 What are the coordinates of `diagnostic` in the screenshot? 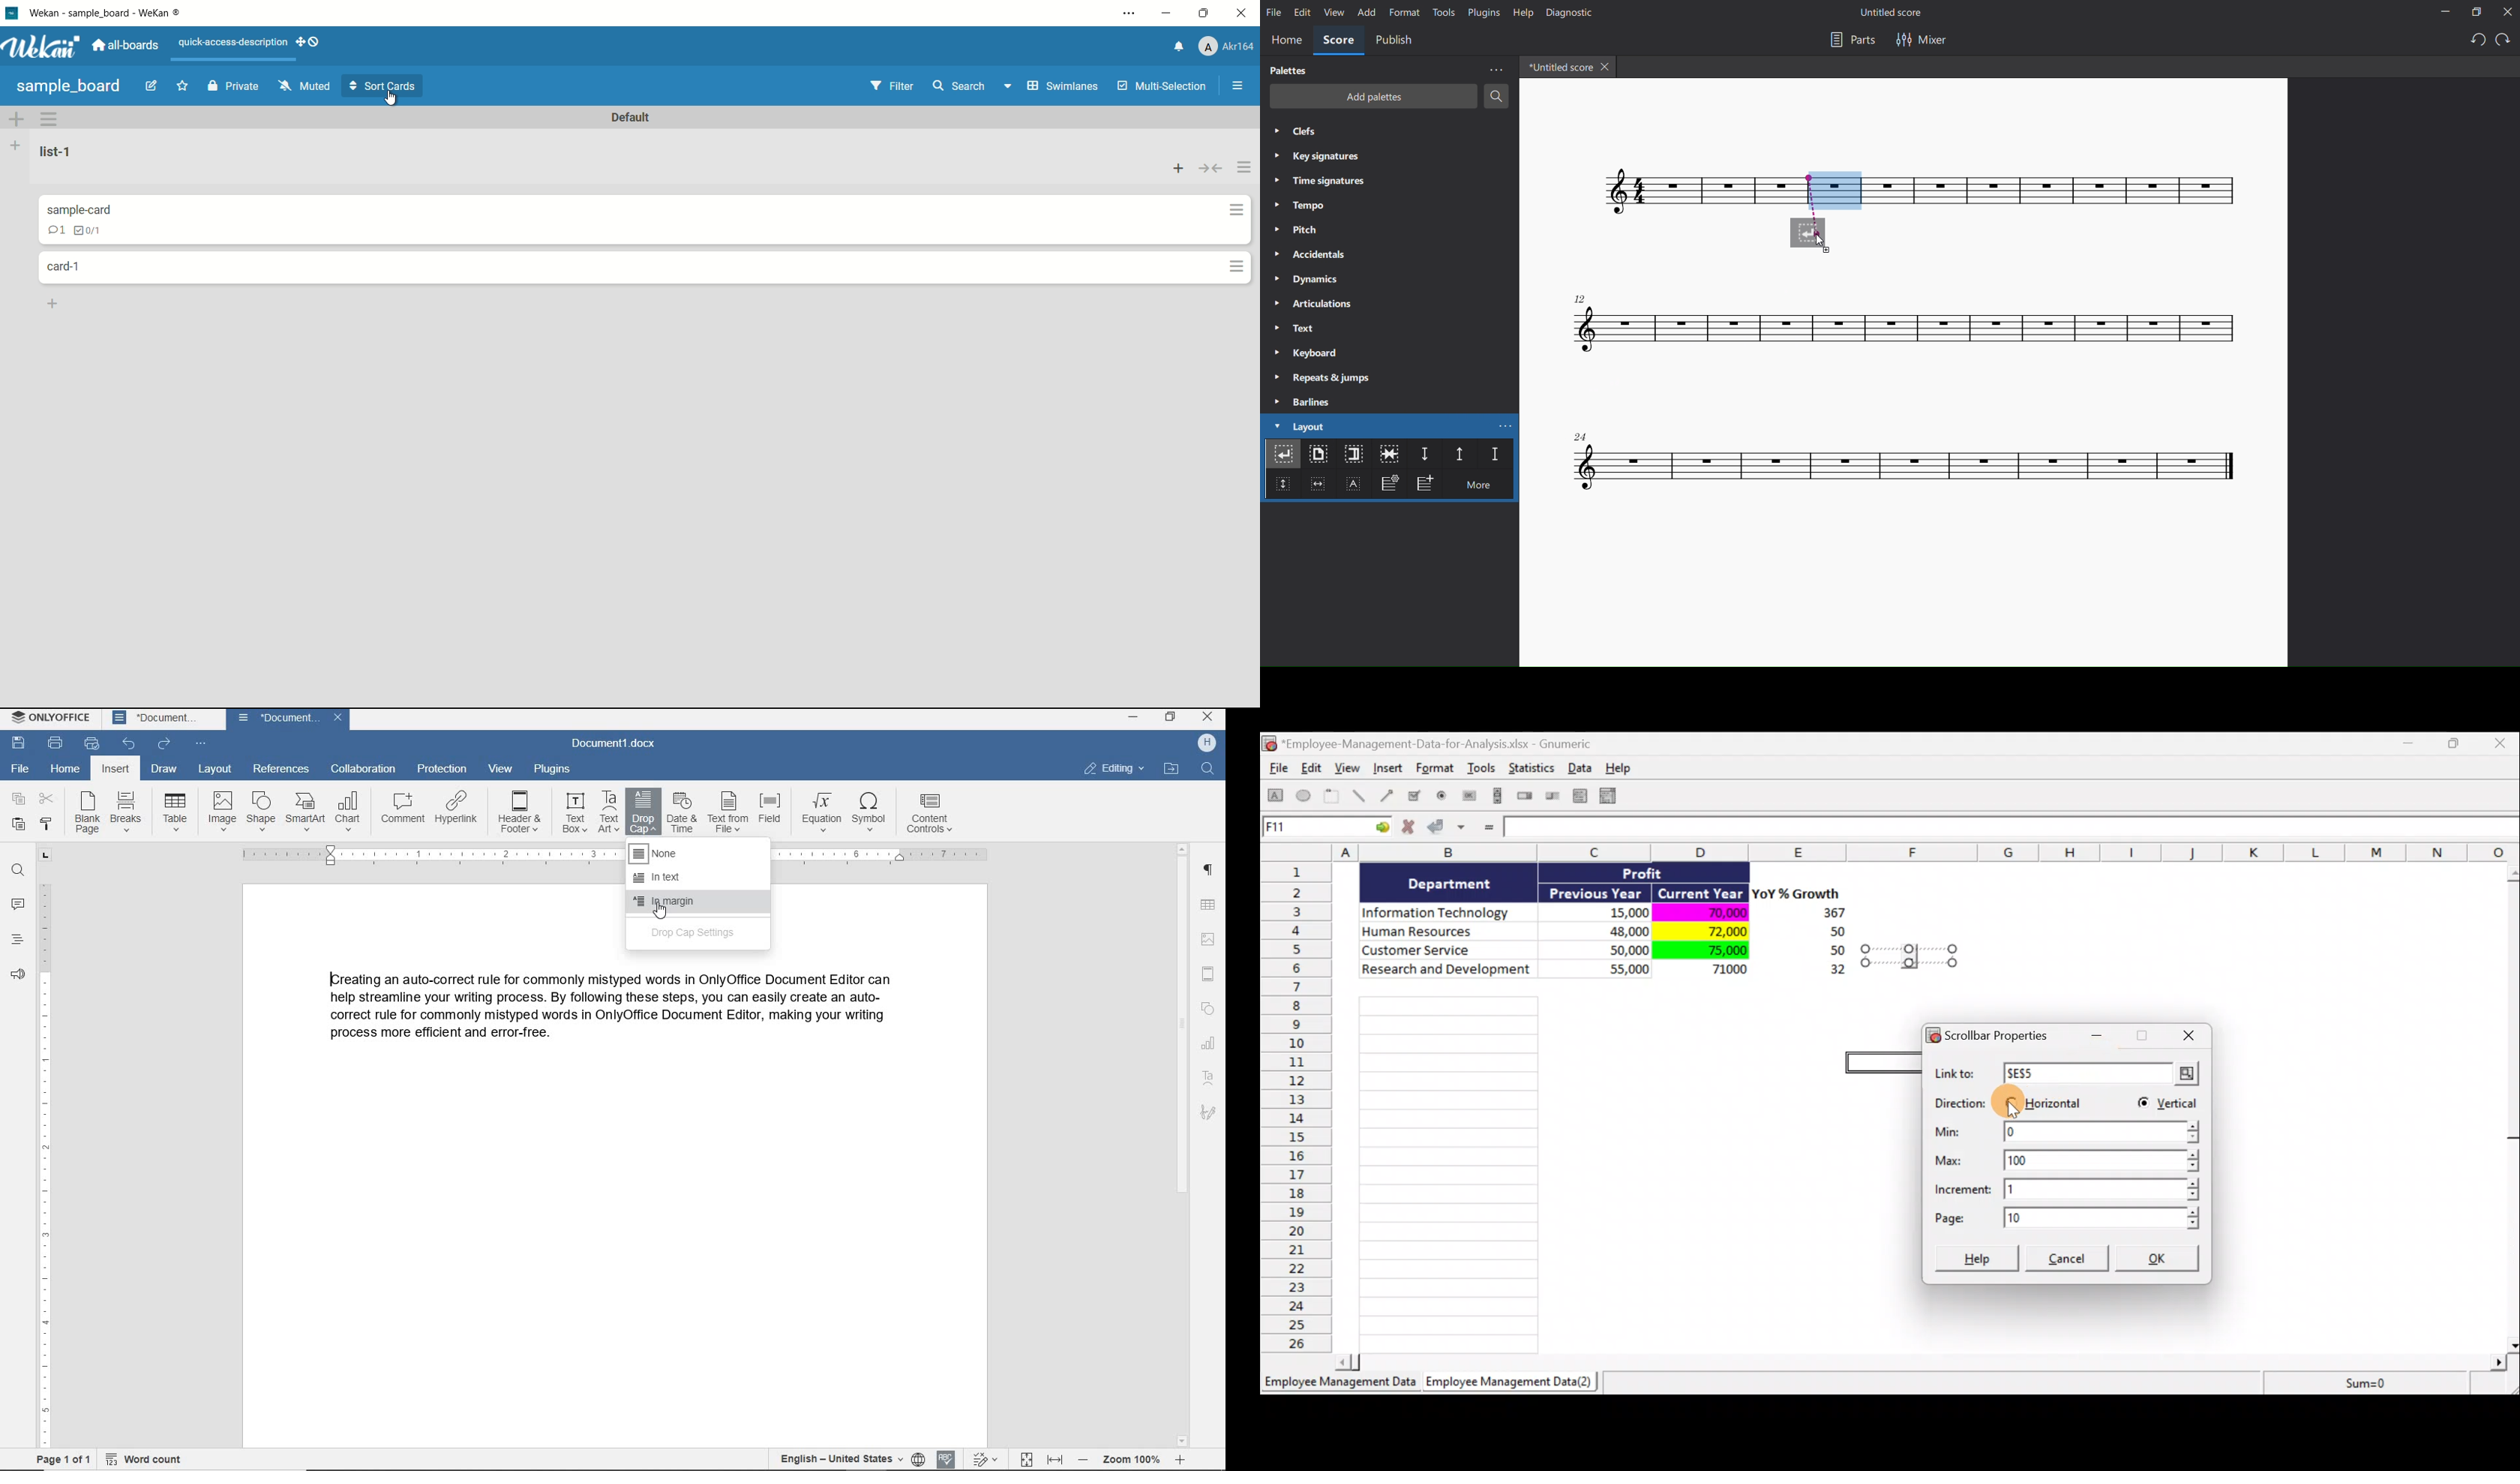 It's located at (1568, 12).